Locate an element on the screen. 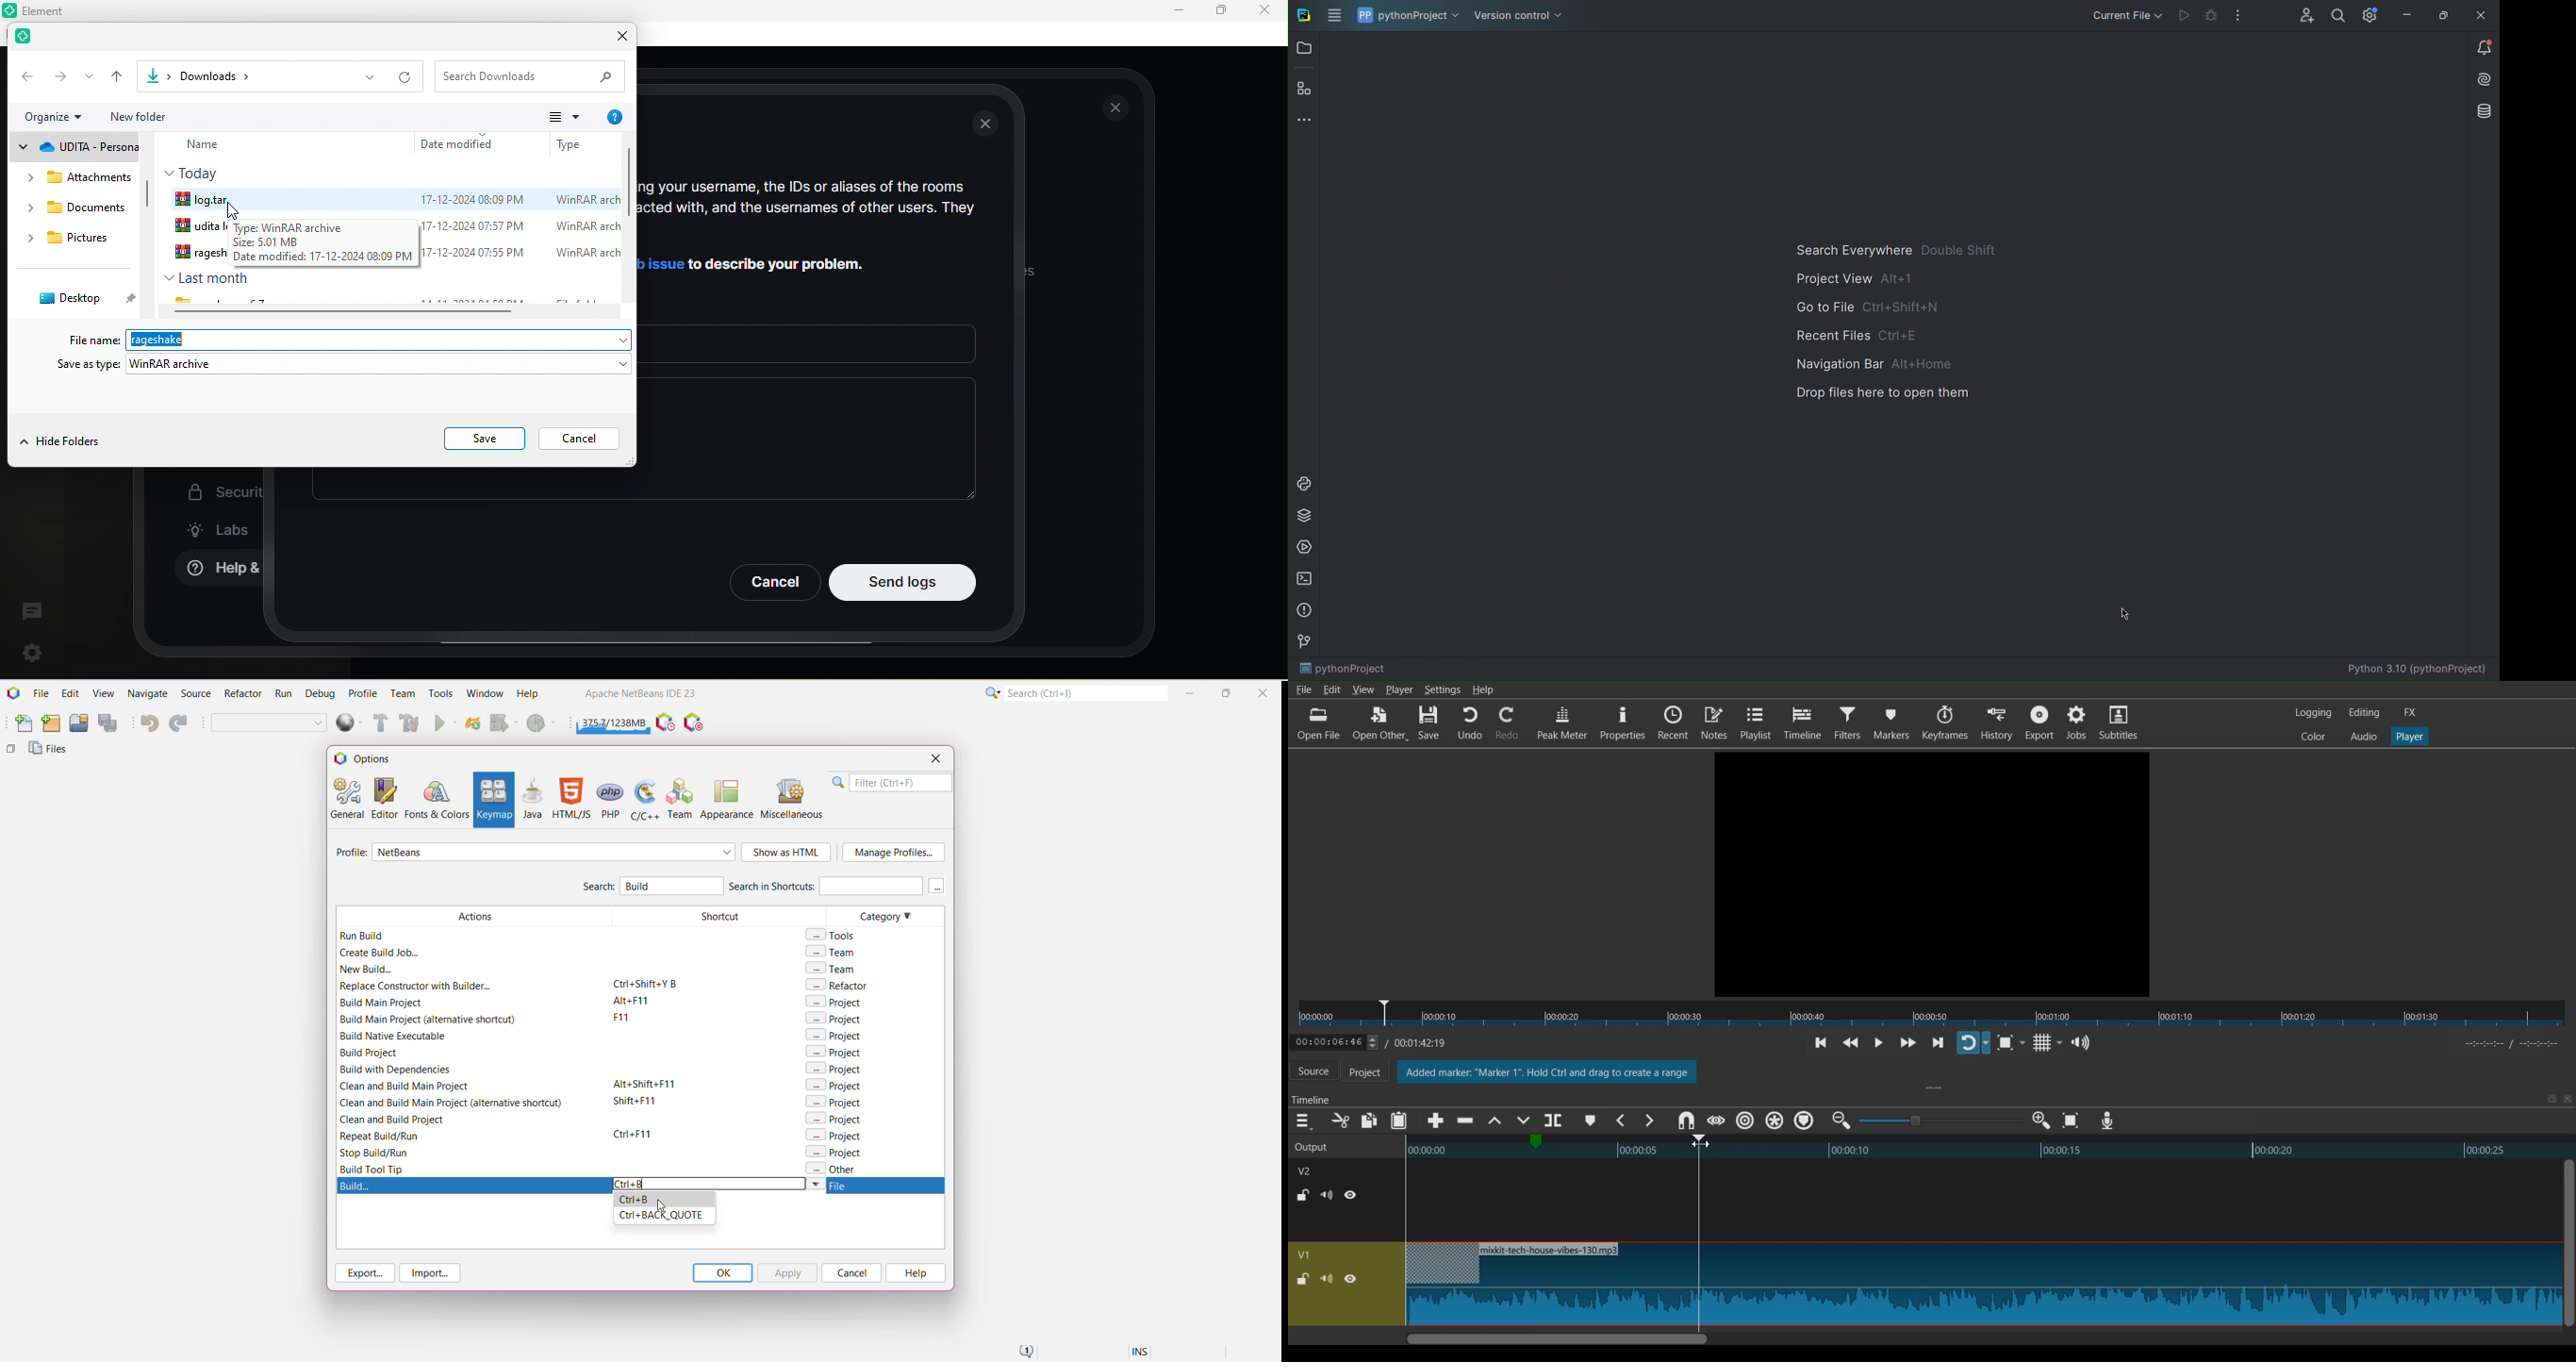  Peak Meter is located at coordinates (1562, 721).